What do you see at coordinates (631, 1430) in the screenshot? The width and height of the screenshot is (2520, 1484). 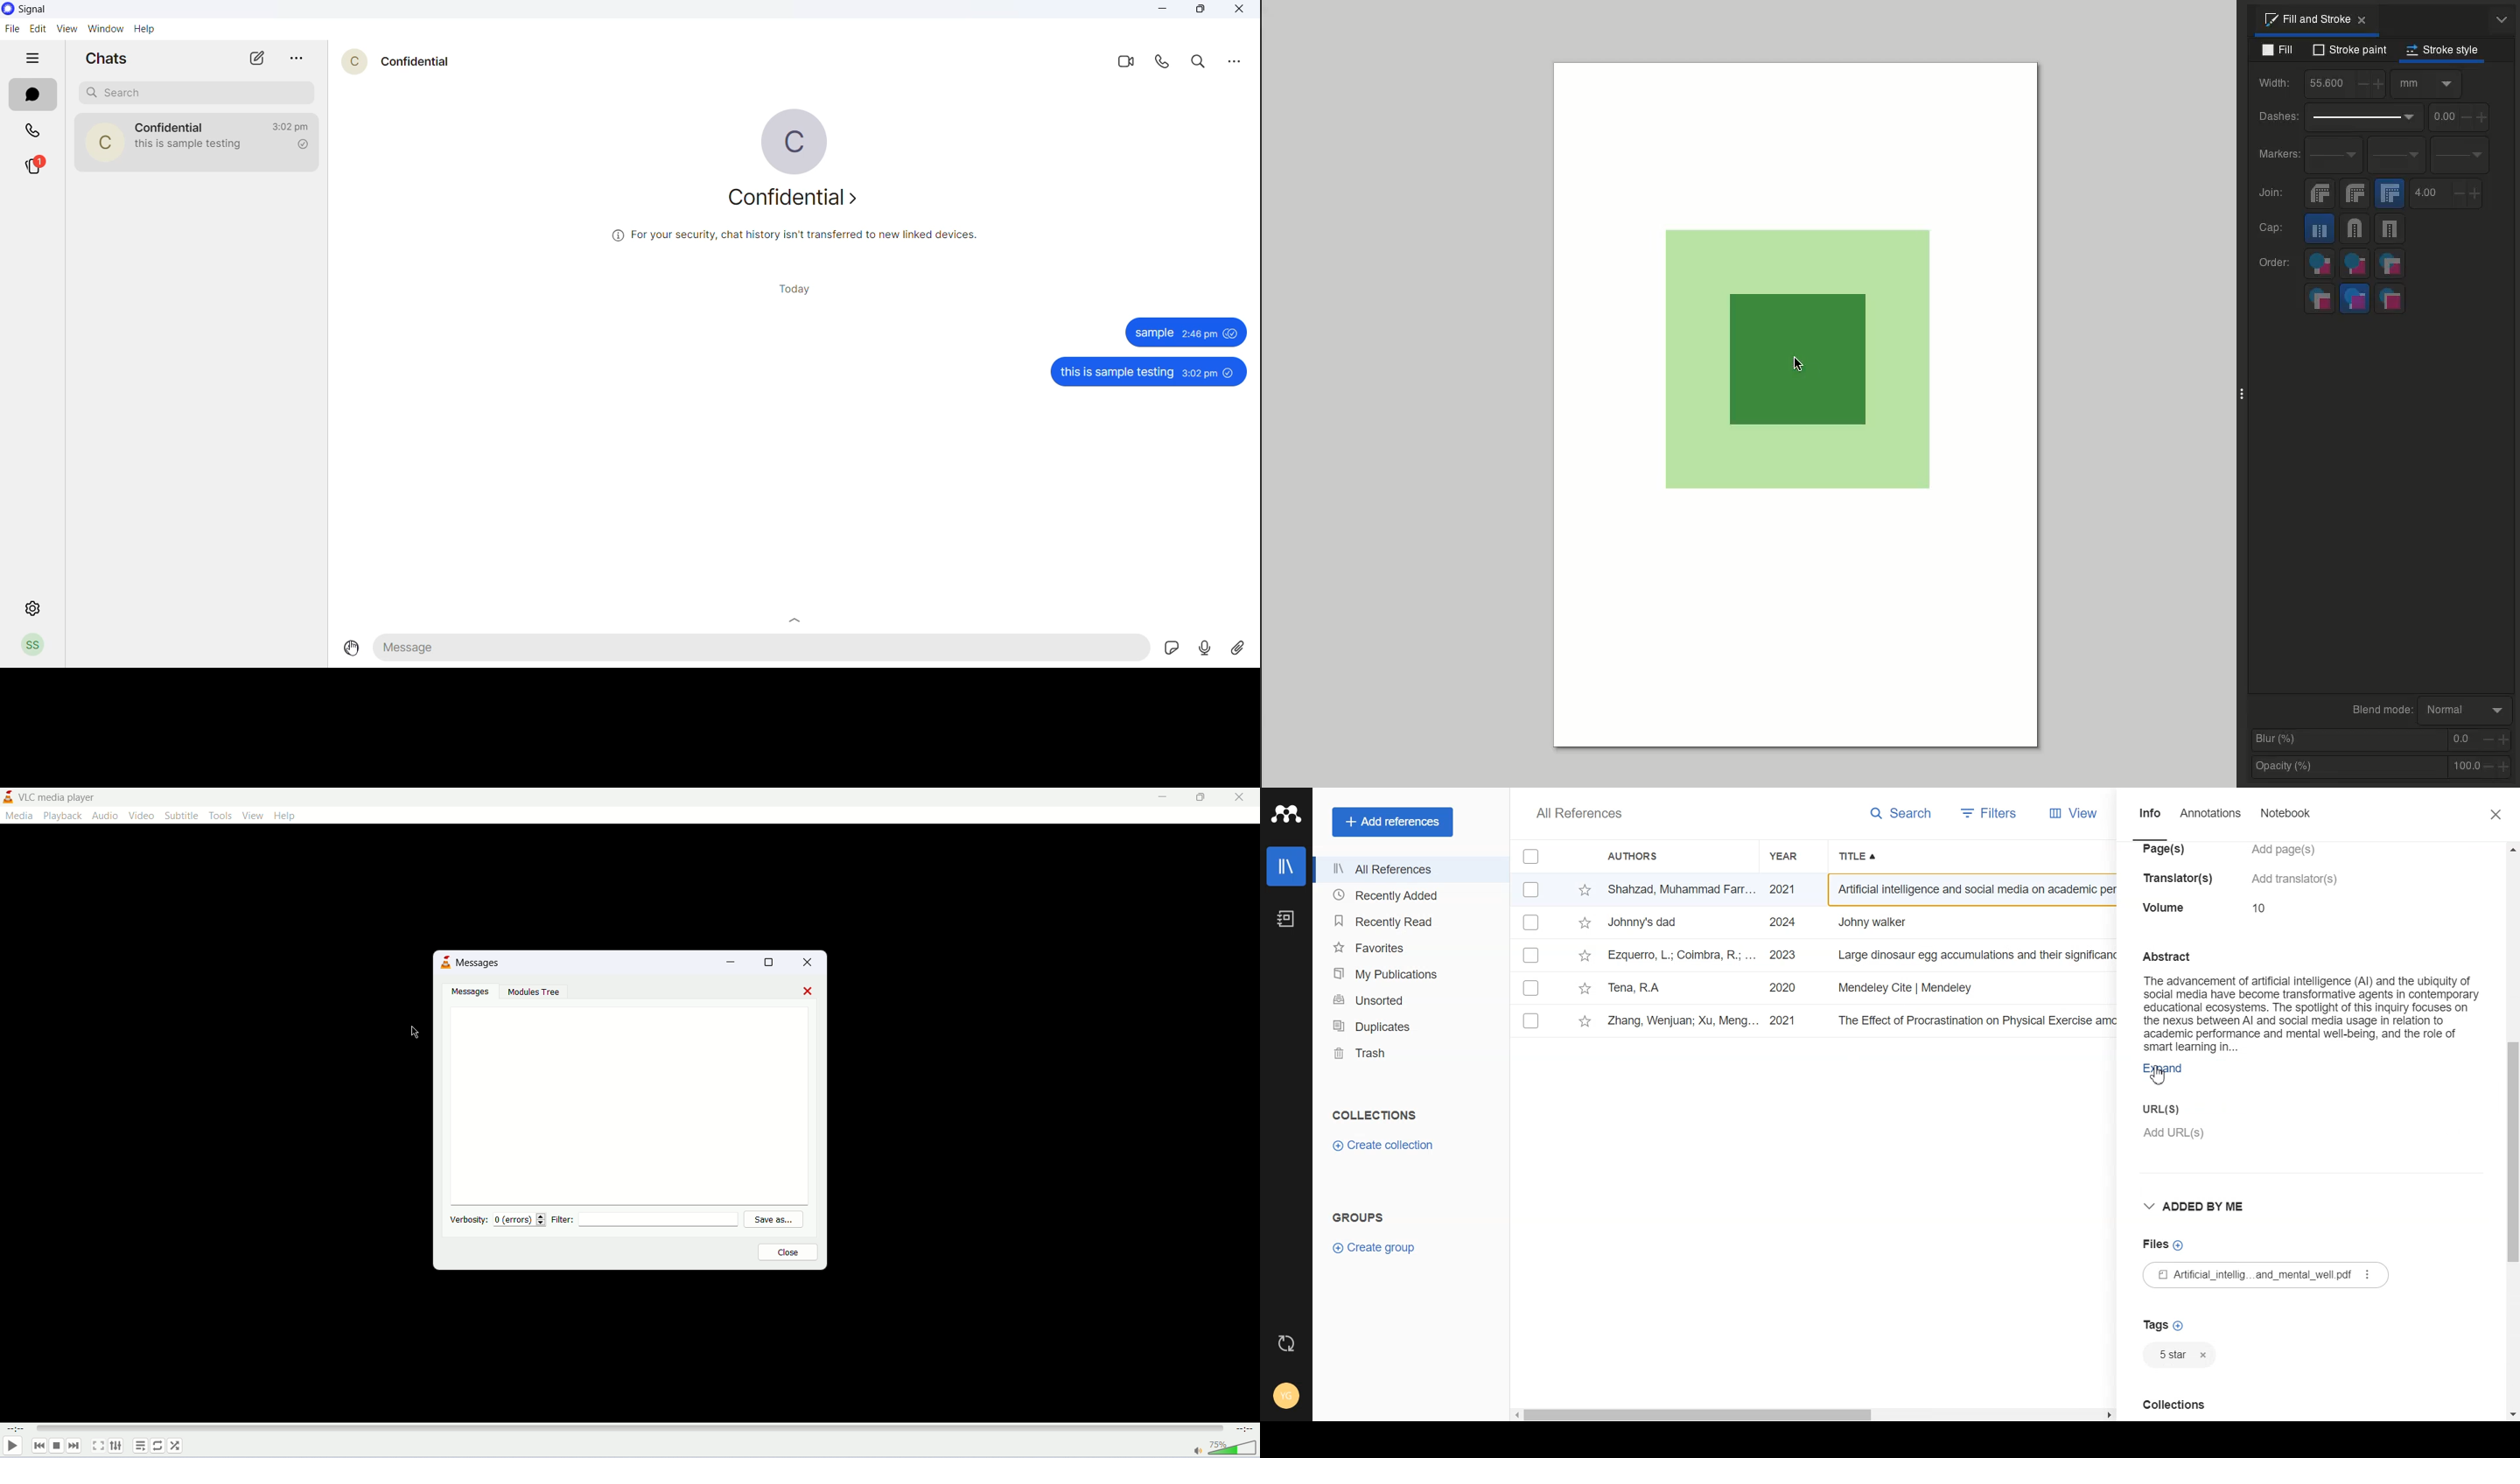 I see `progress bar` at bounding box center [631, 1430].